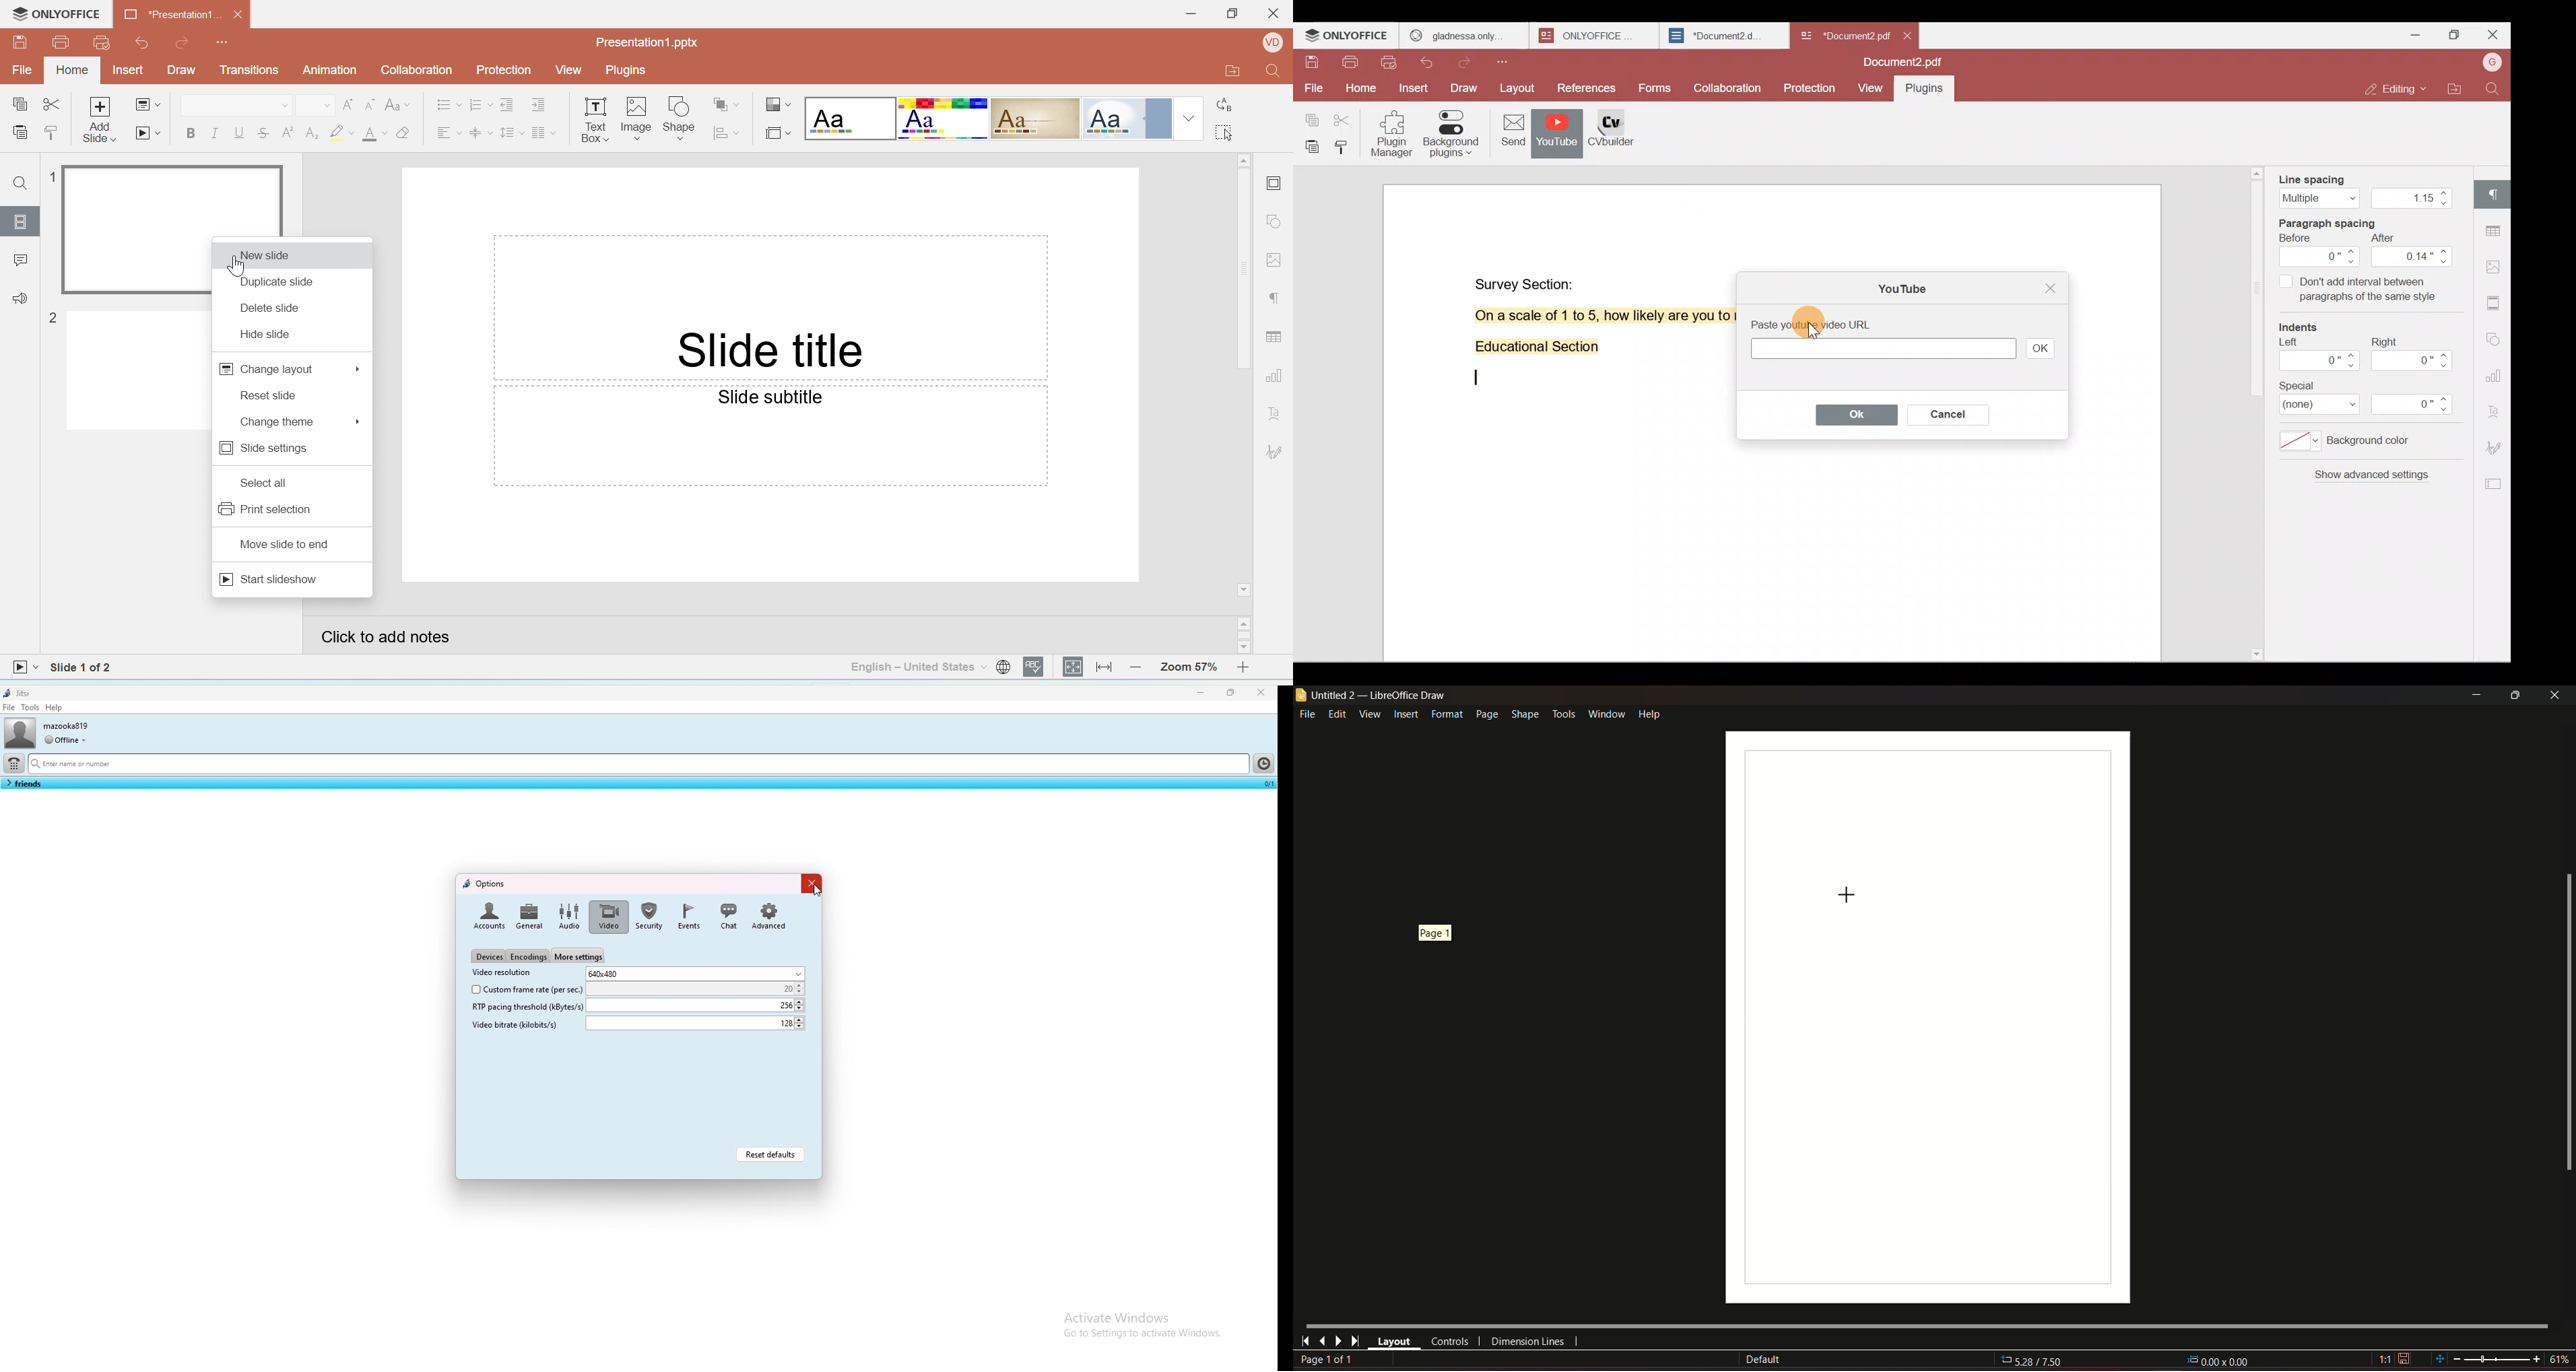 This screenshot has height=1372, width=2576. Describe the element at coordinates (58, 15) in the screenshot. I see `Only office` at that location.